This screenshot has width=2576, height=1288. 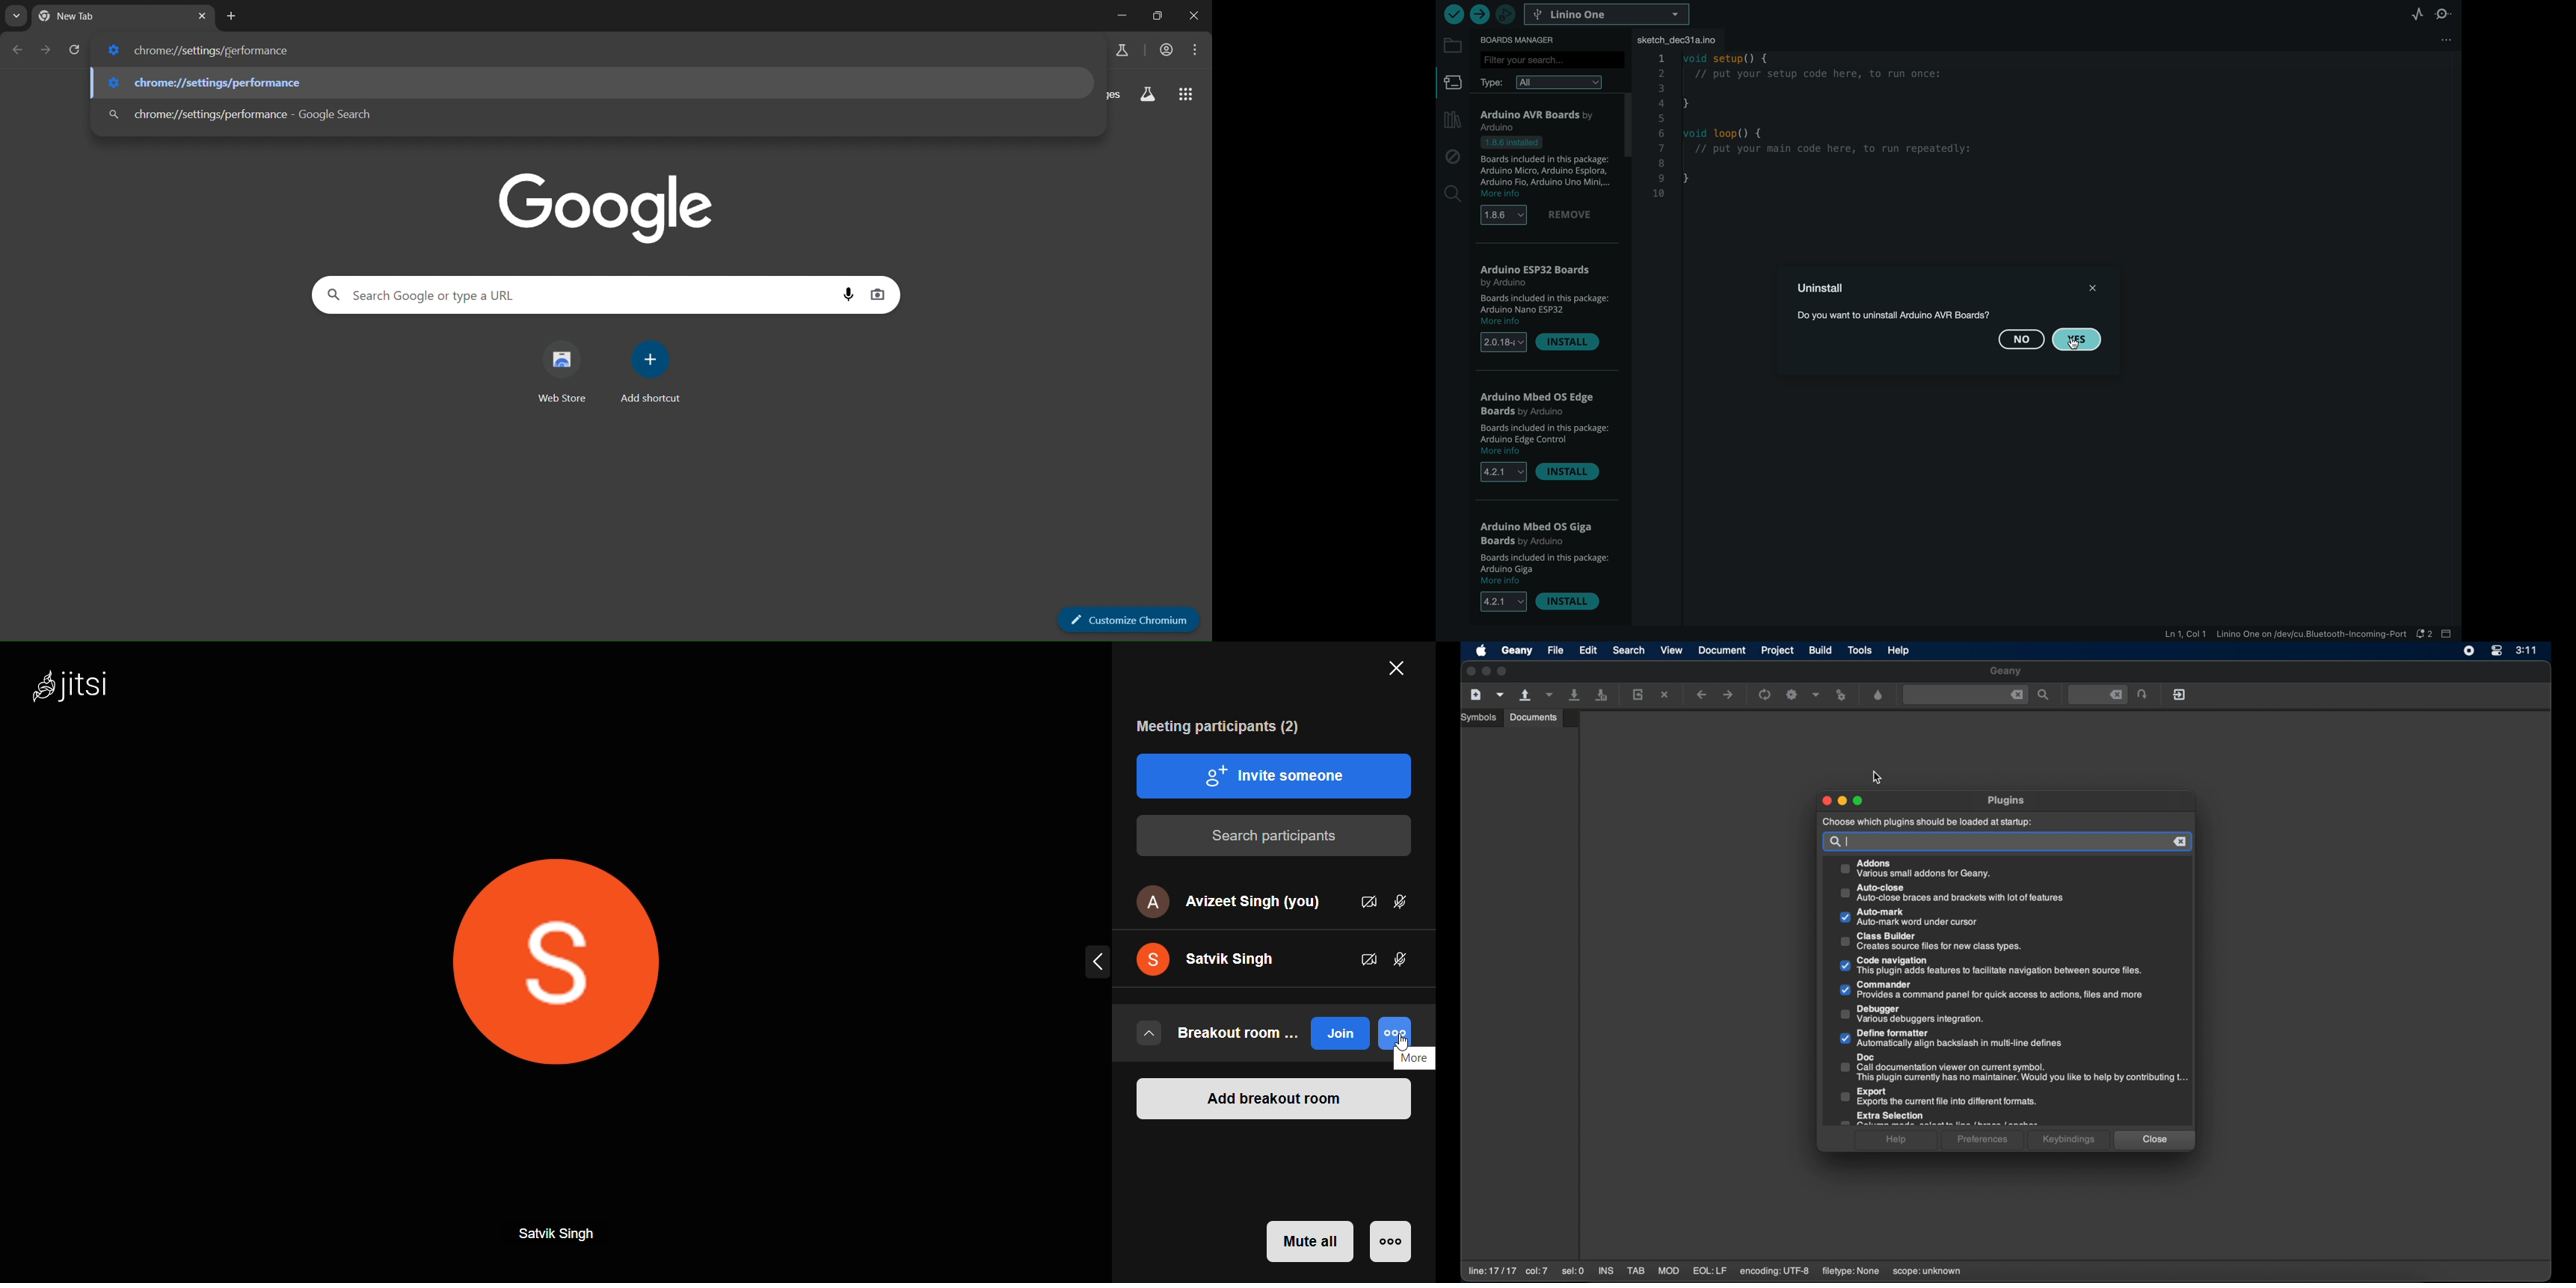 I want to click on mic status, so click(x=1409, y=896).